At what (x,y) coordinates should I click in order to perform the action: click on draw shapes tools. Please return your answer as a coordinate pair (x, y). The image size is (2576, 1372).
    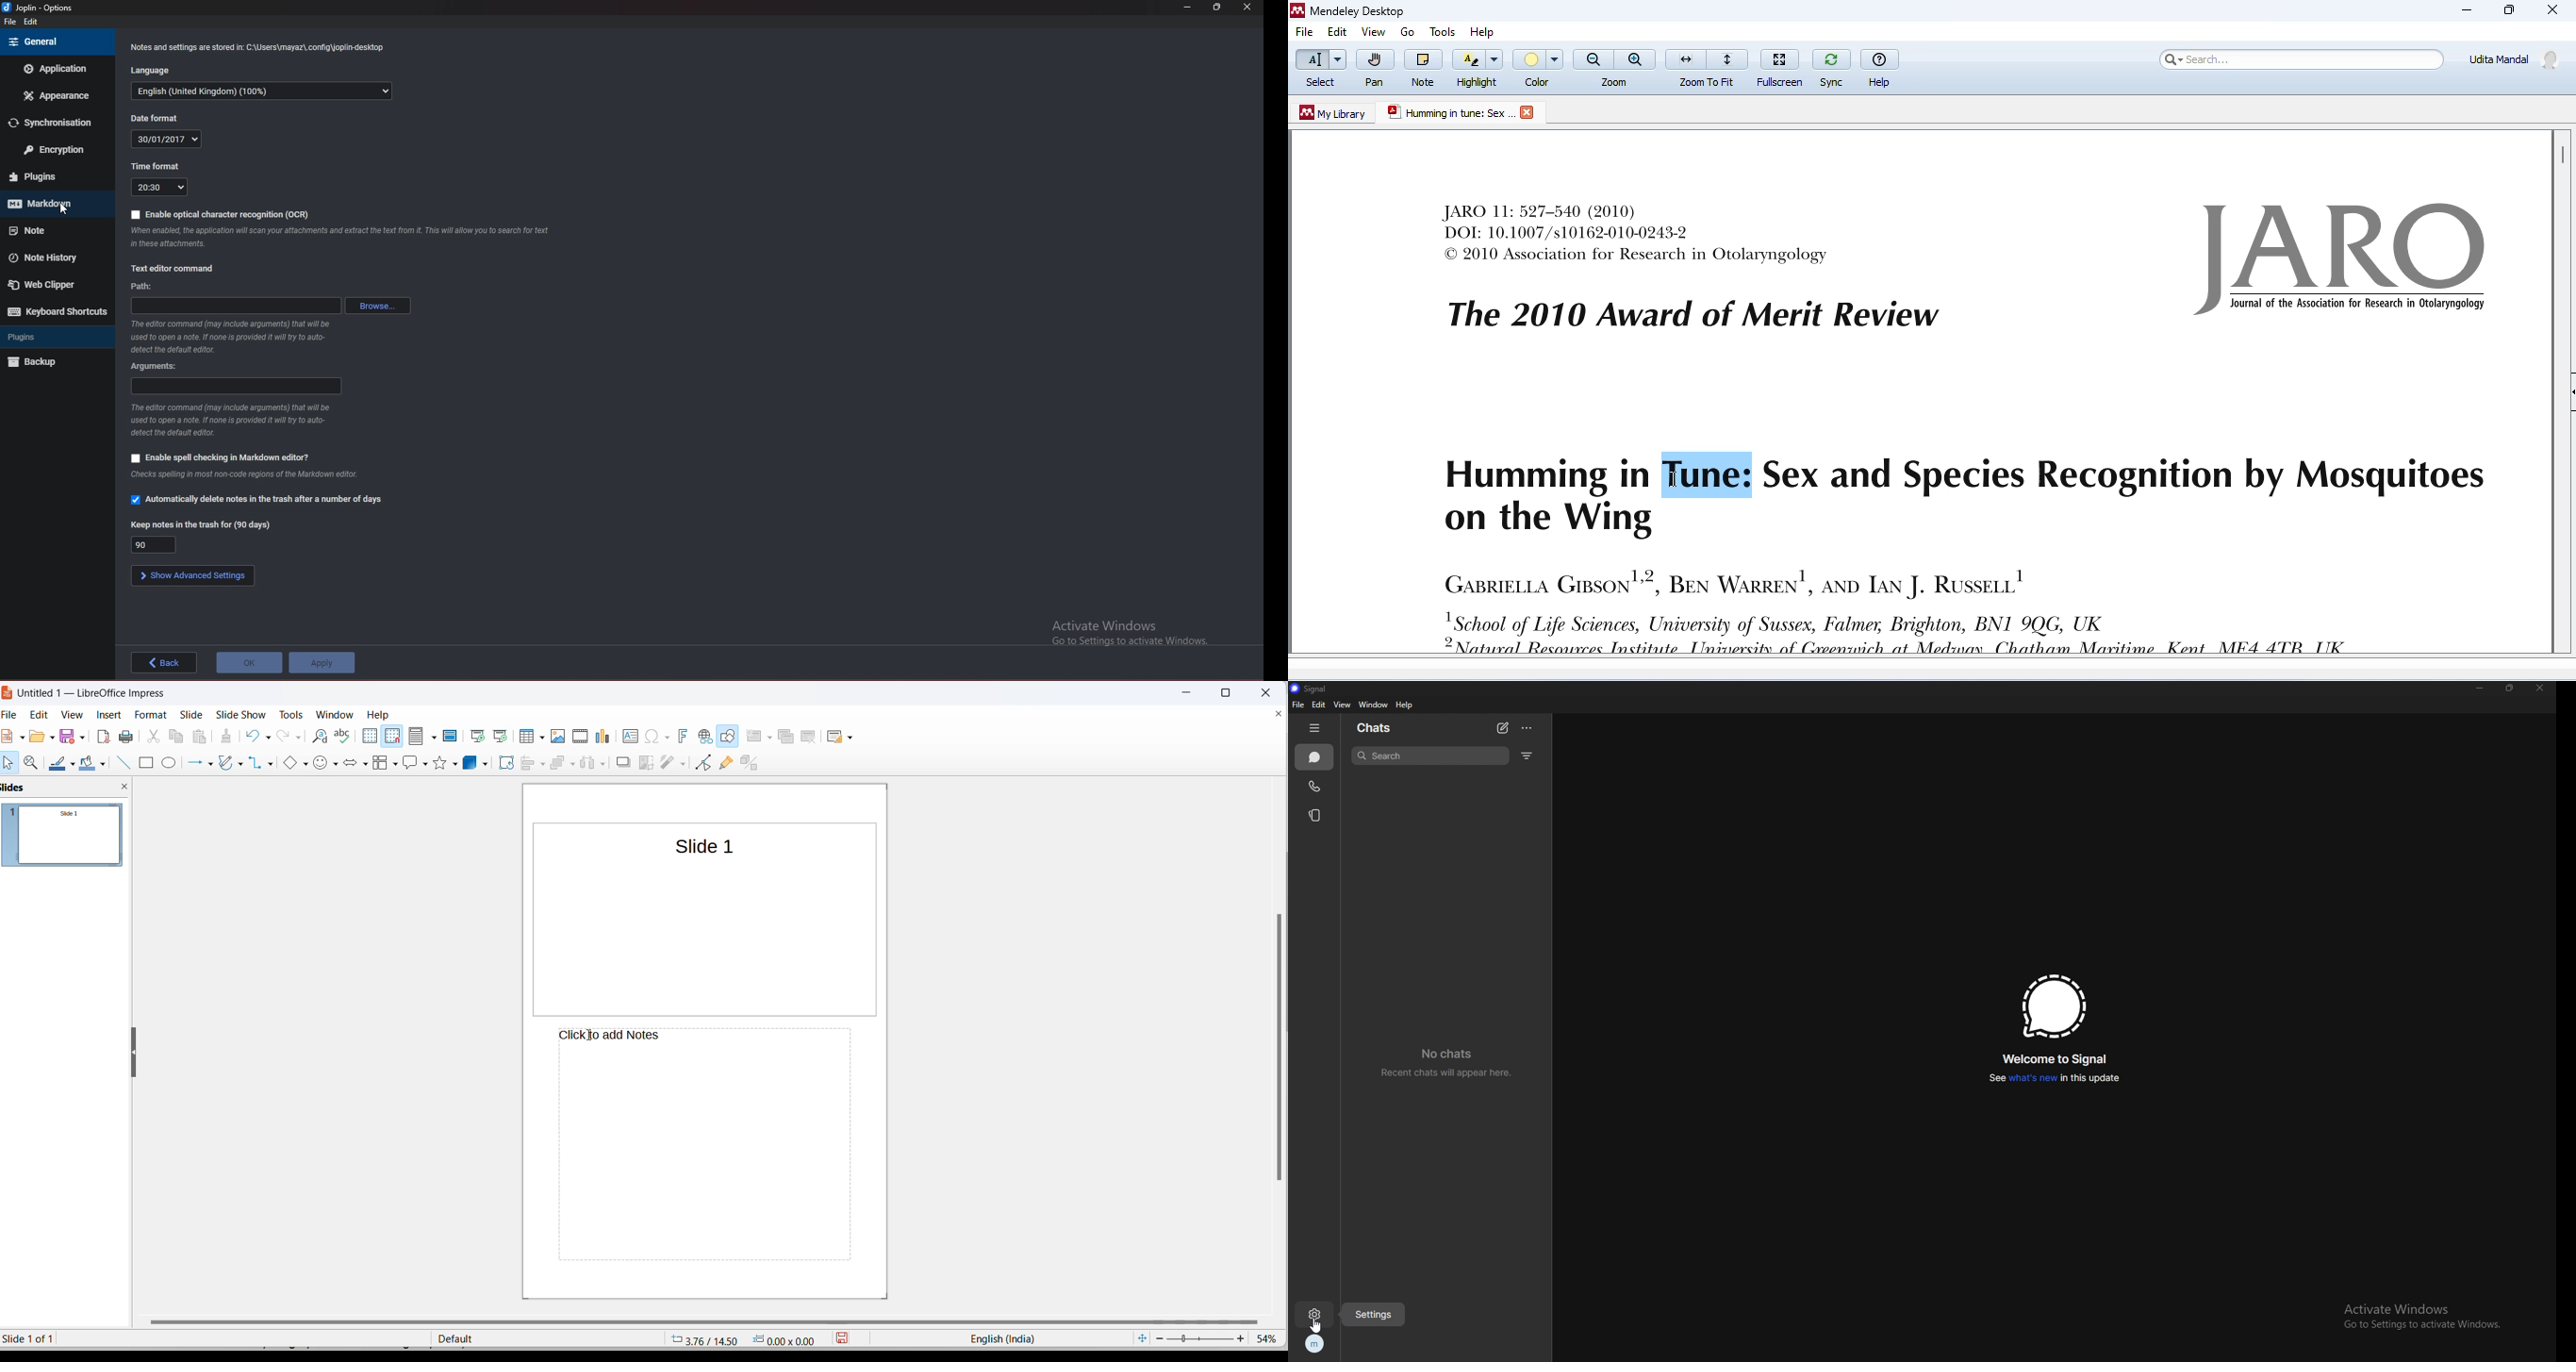
    Looking at the image, I should click on (729, 736).